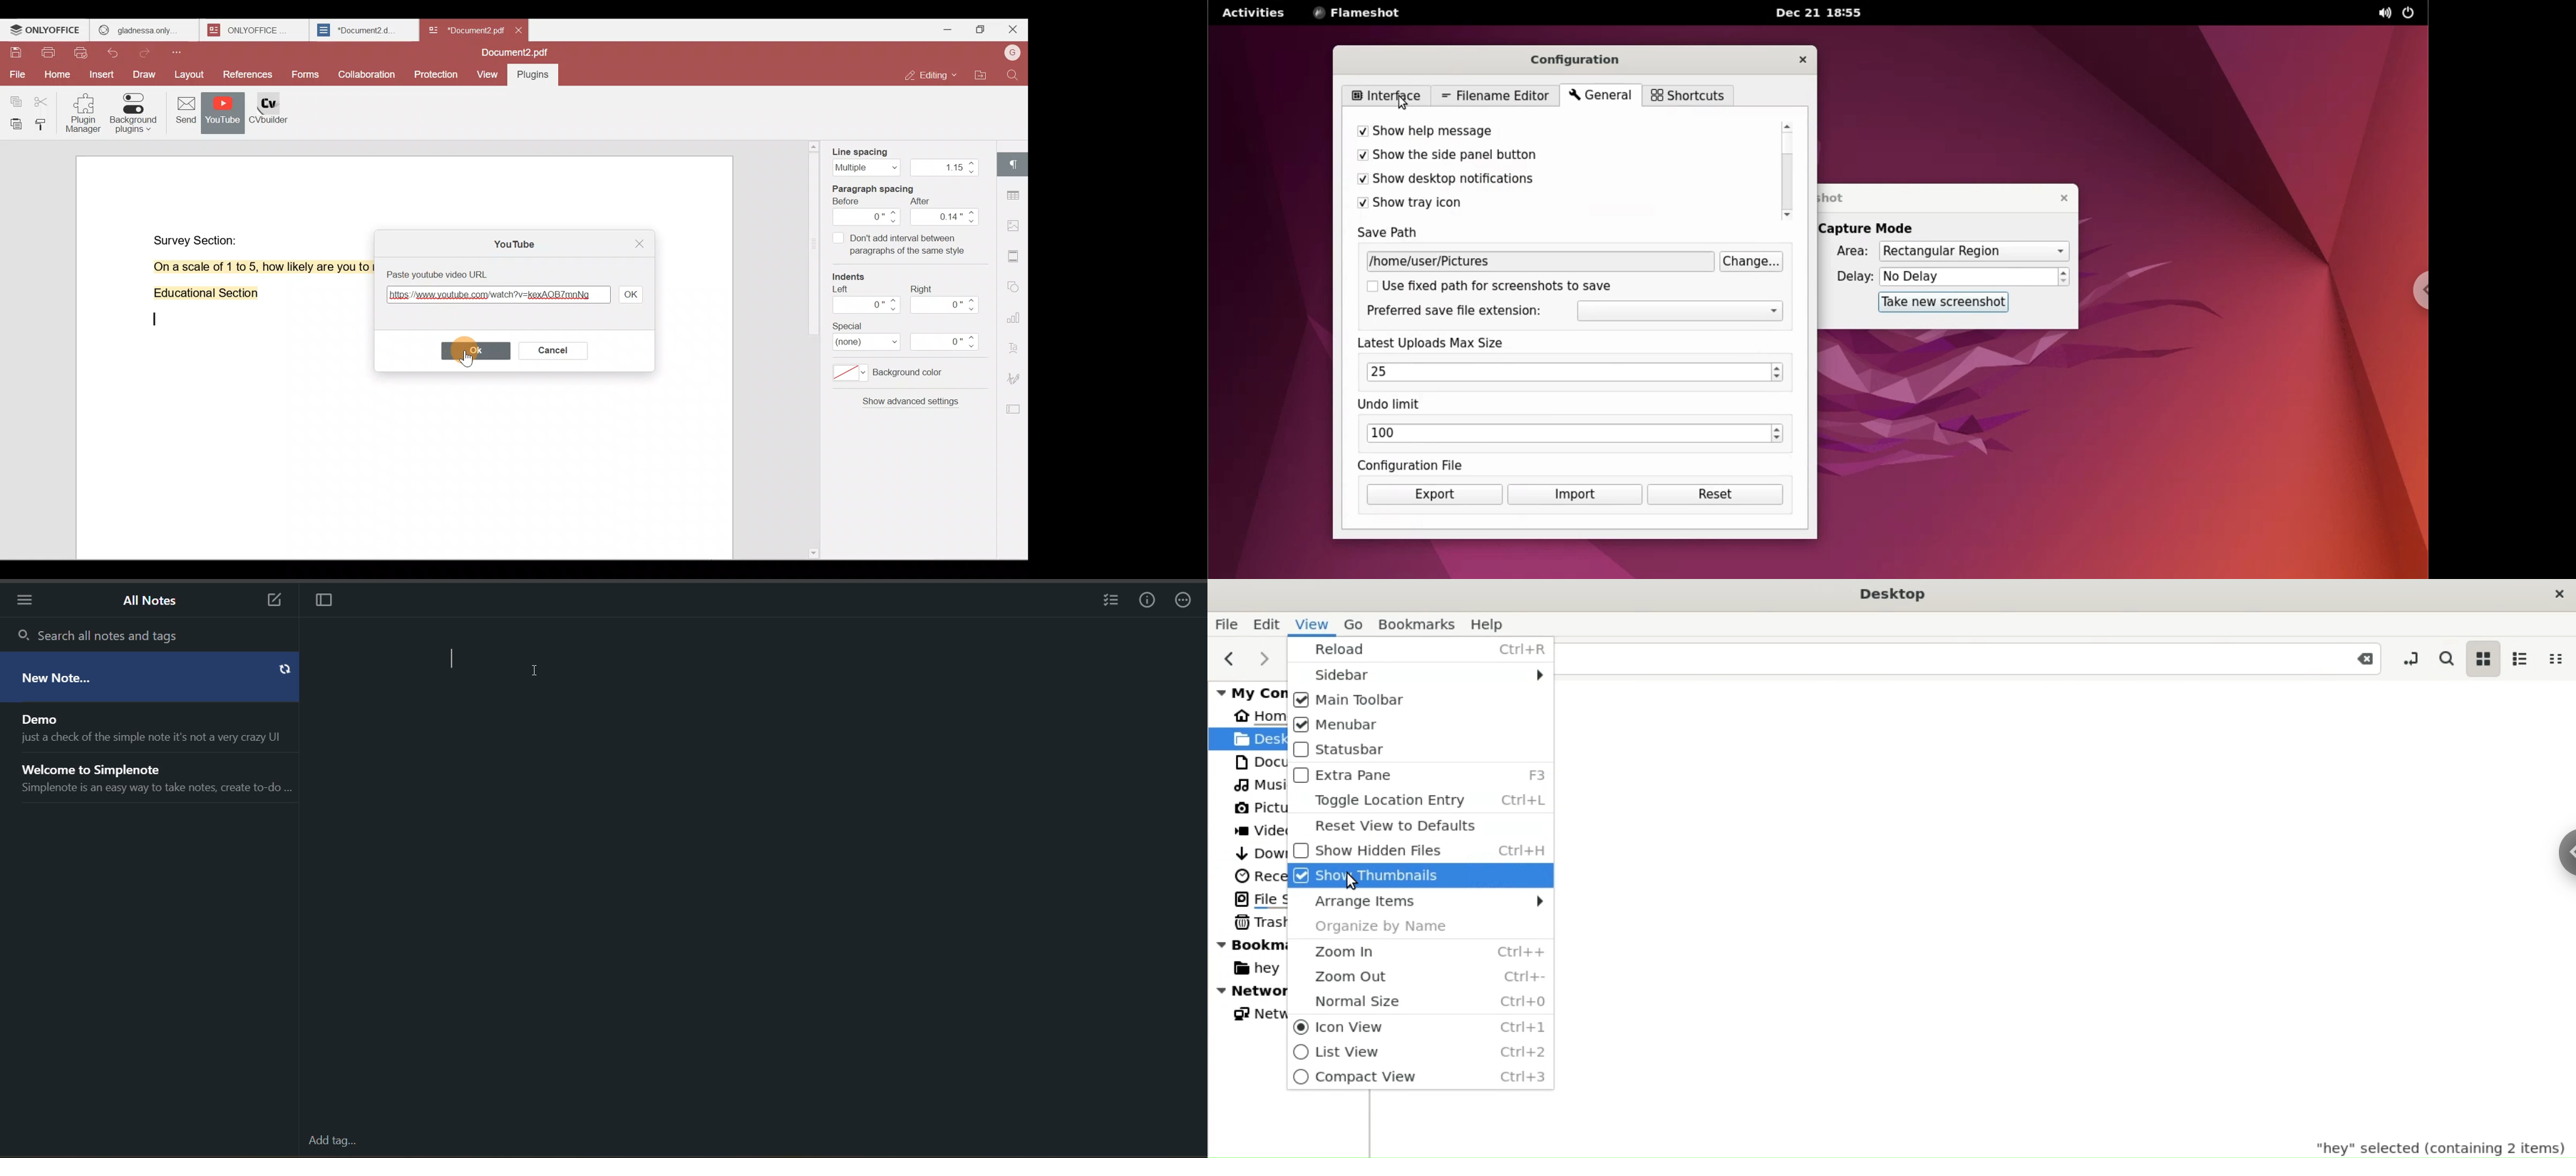 Image resolution: width=2576 pixels, height=1176 pixels. Describe the element at coordinates (307, 75) in the screenshot. I see `Forms` at that location.